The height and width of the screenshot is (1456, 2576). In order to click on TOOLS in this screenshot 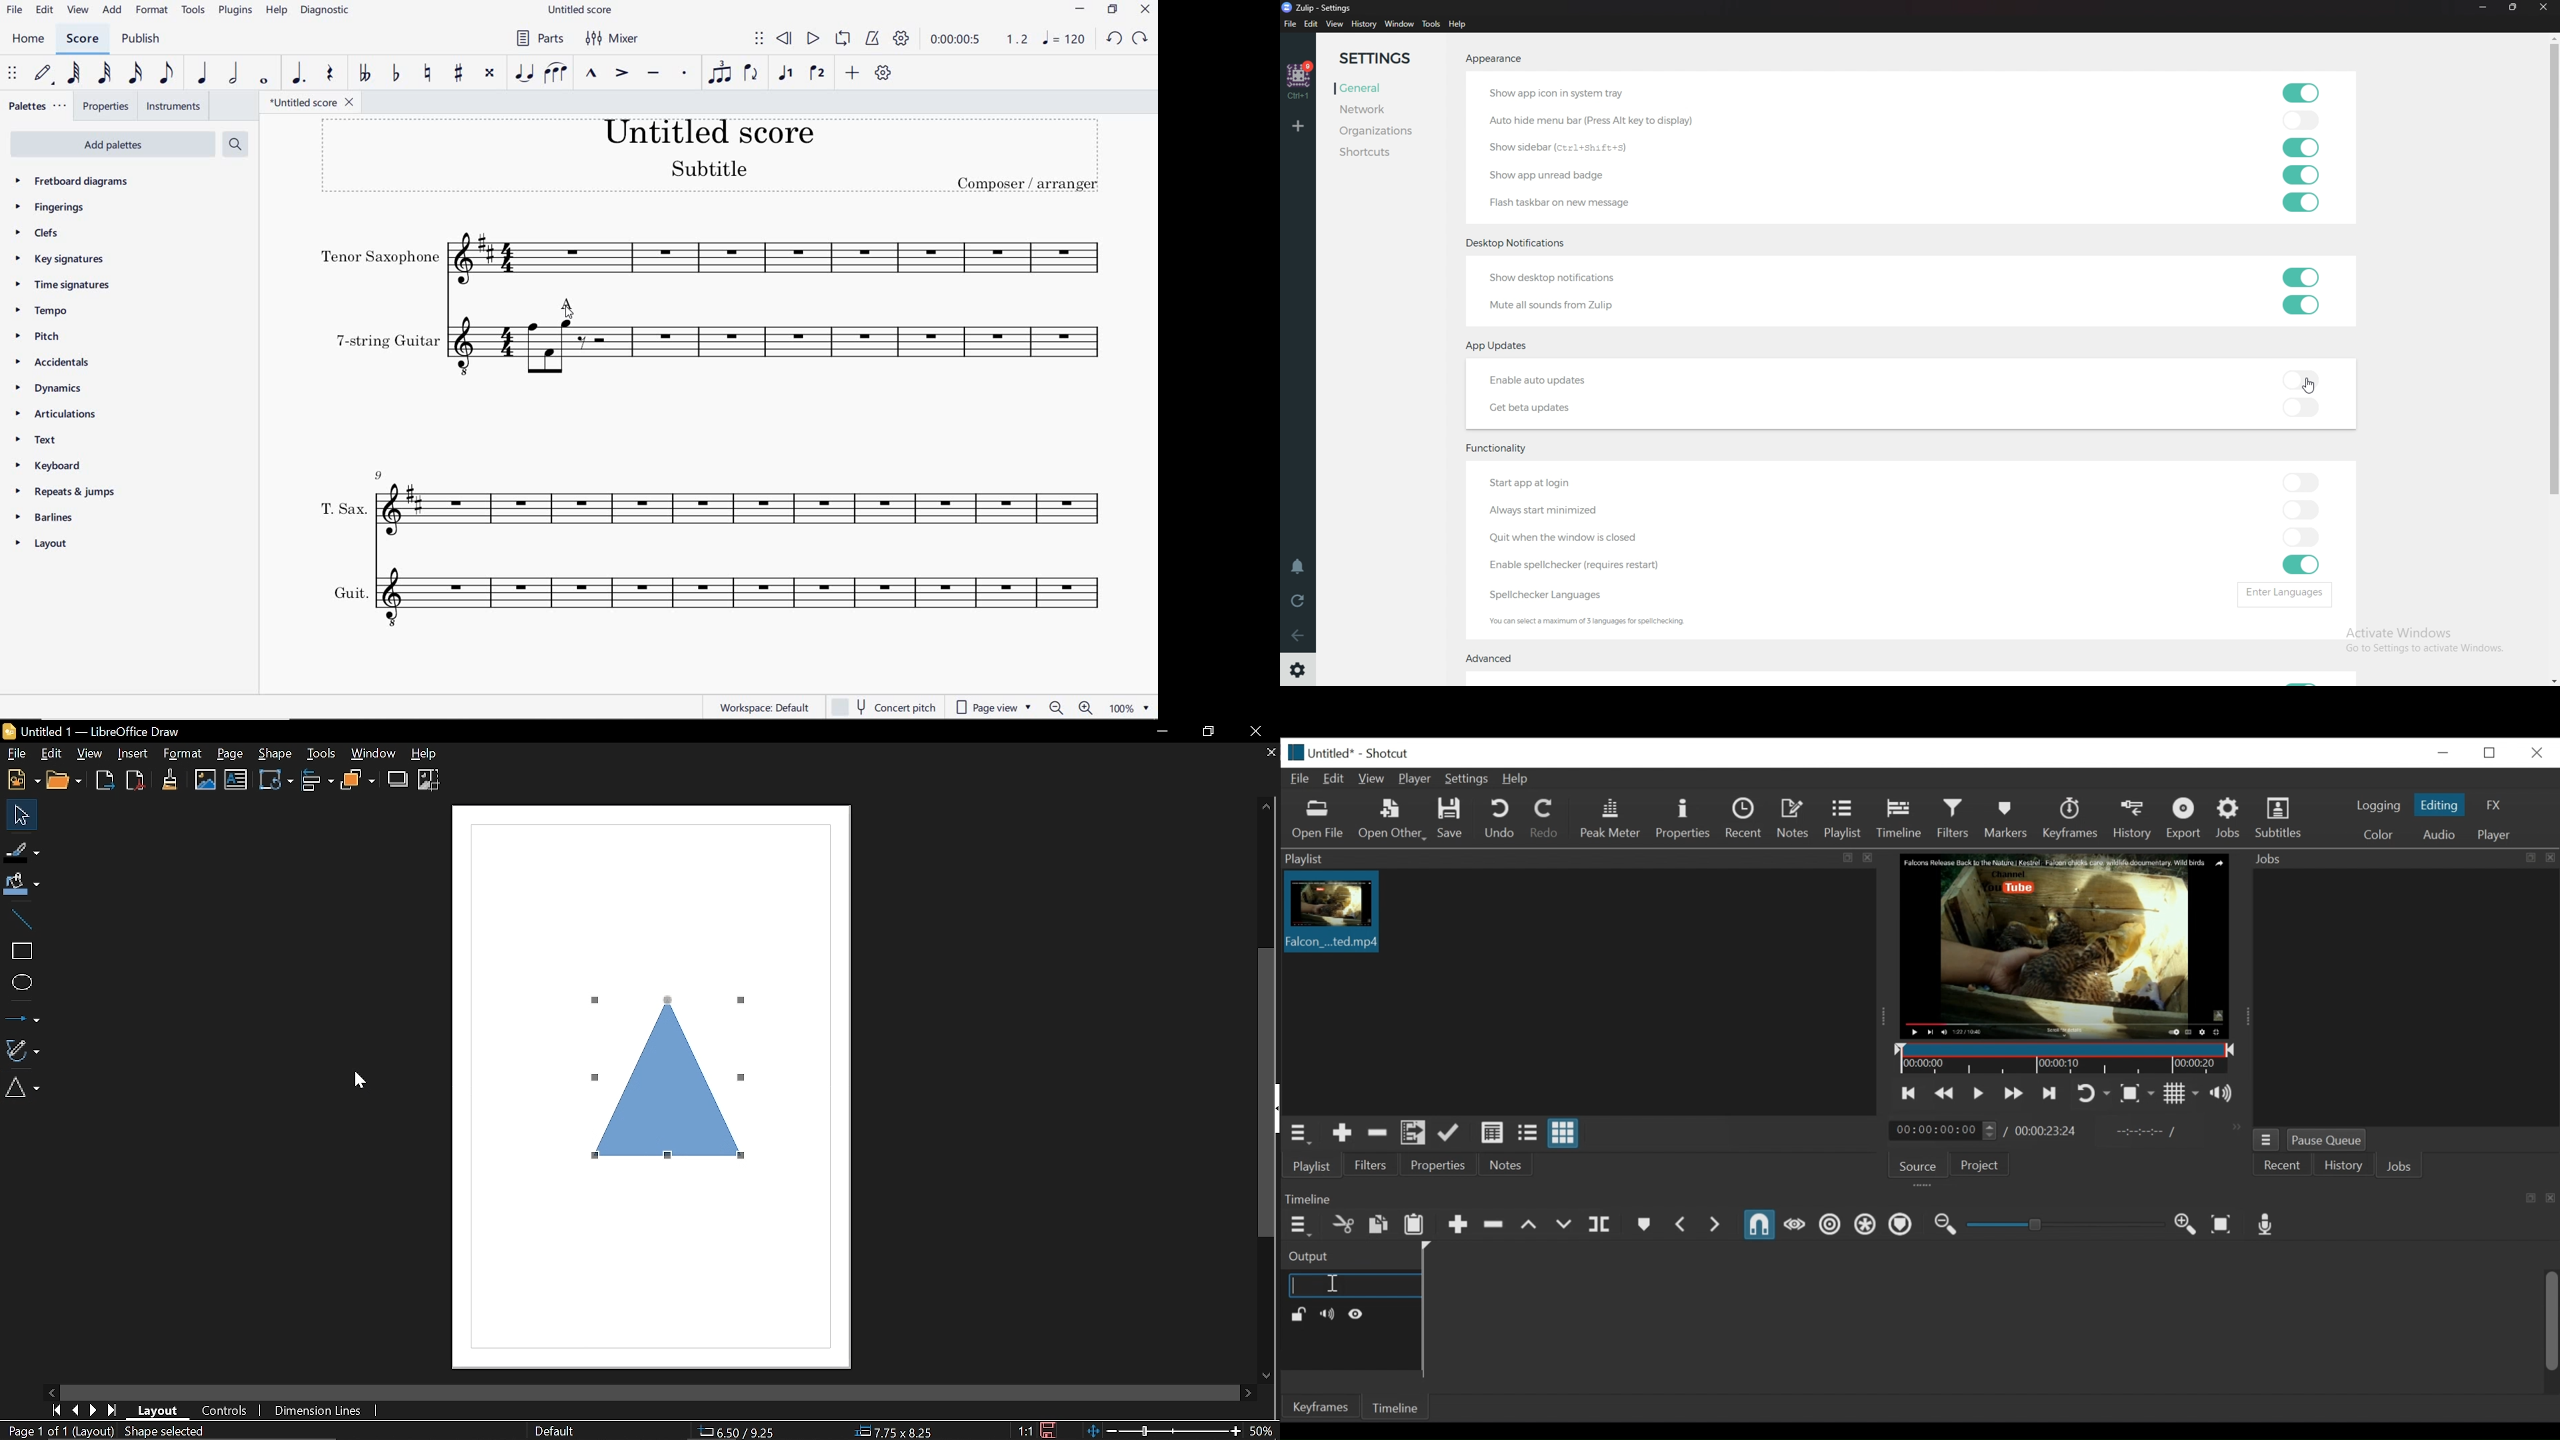, I will do `click(194, 11)`.